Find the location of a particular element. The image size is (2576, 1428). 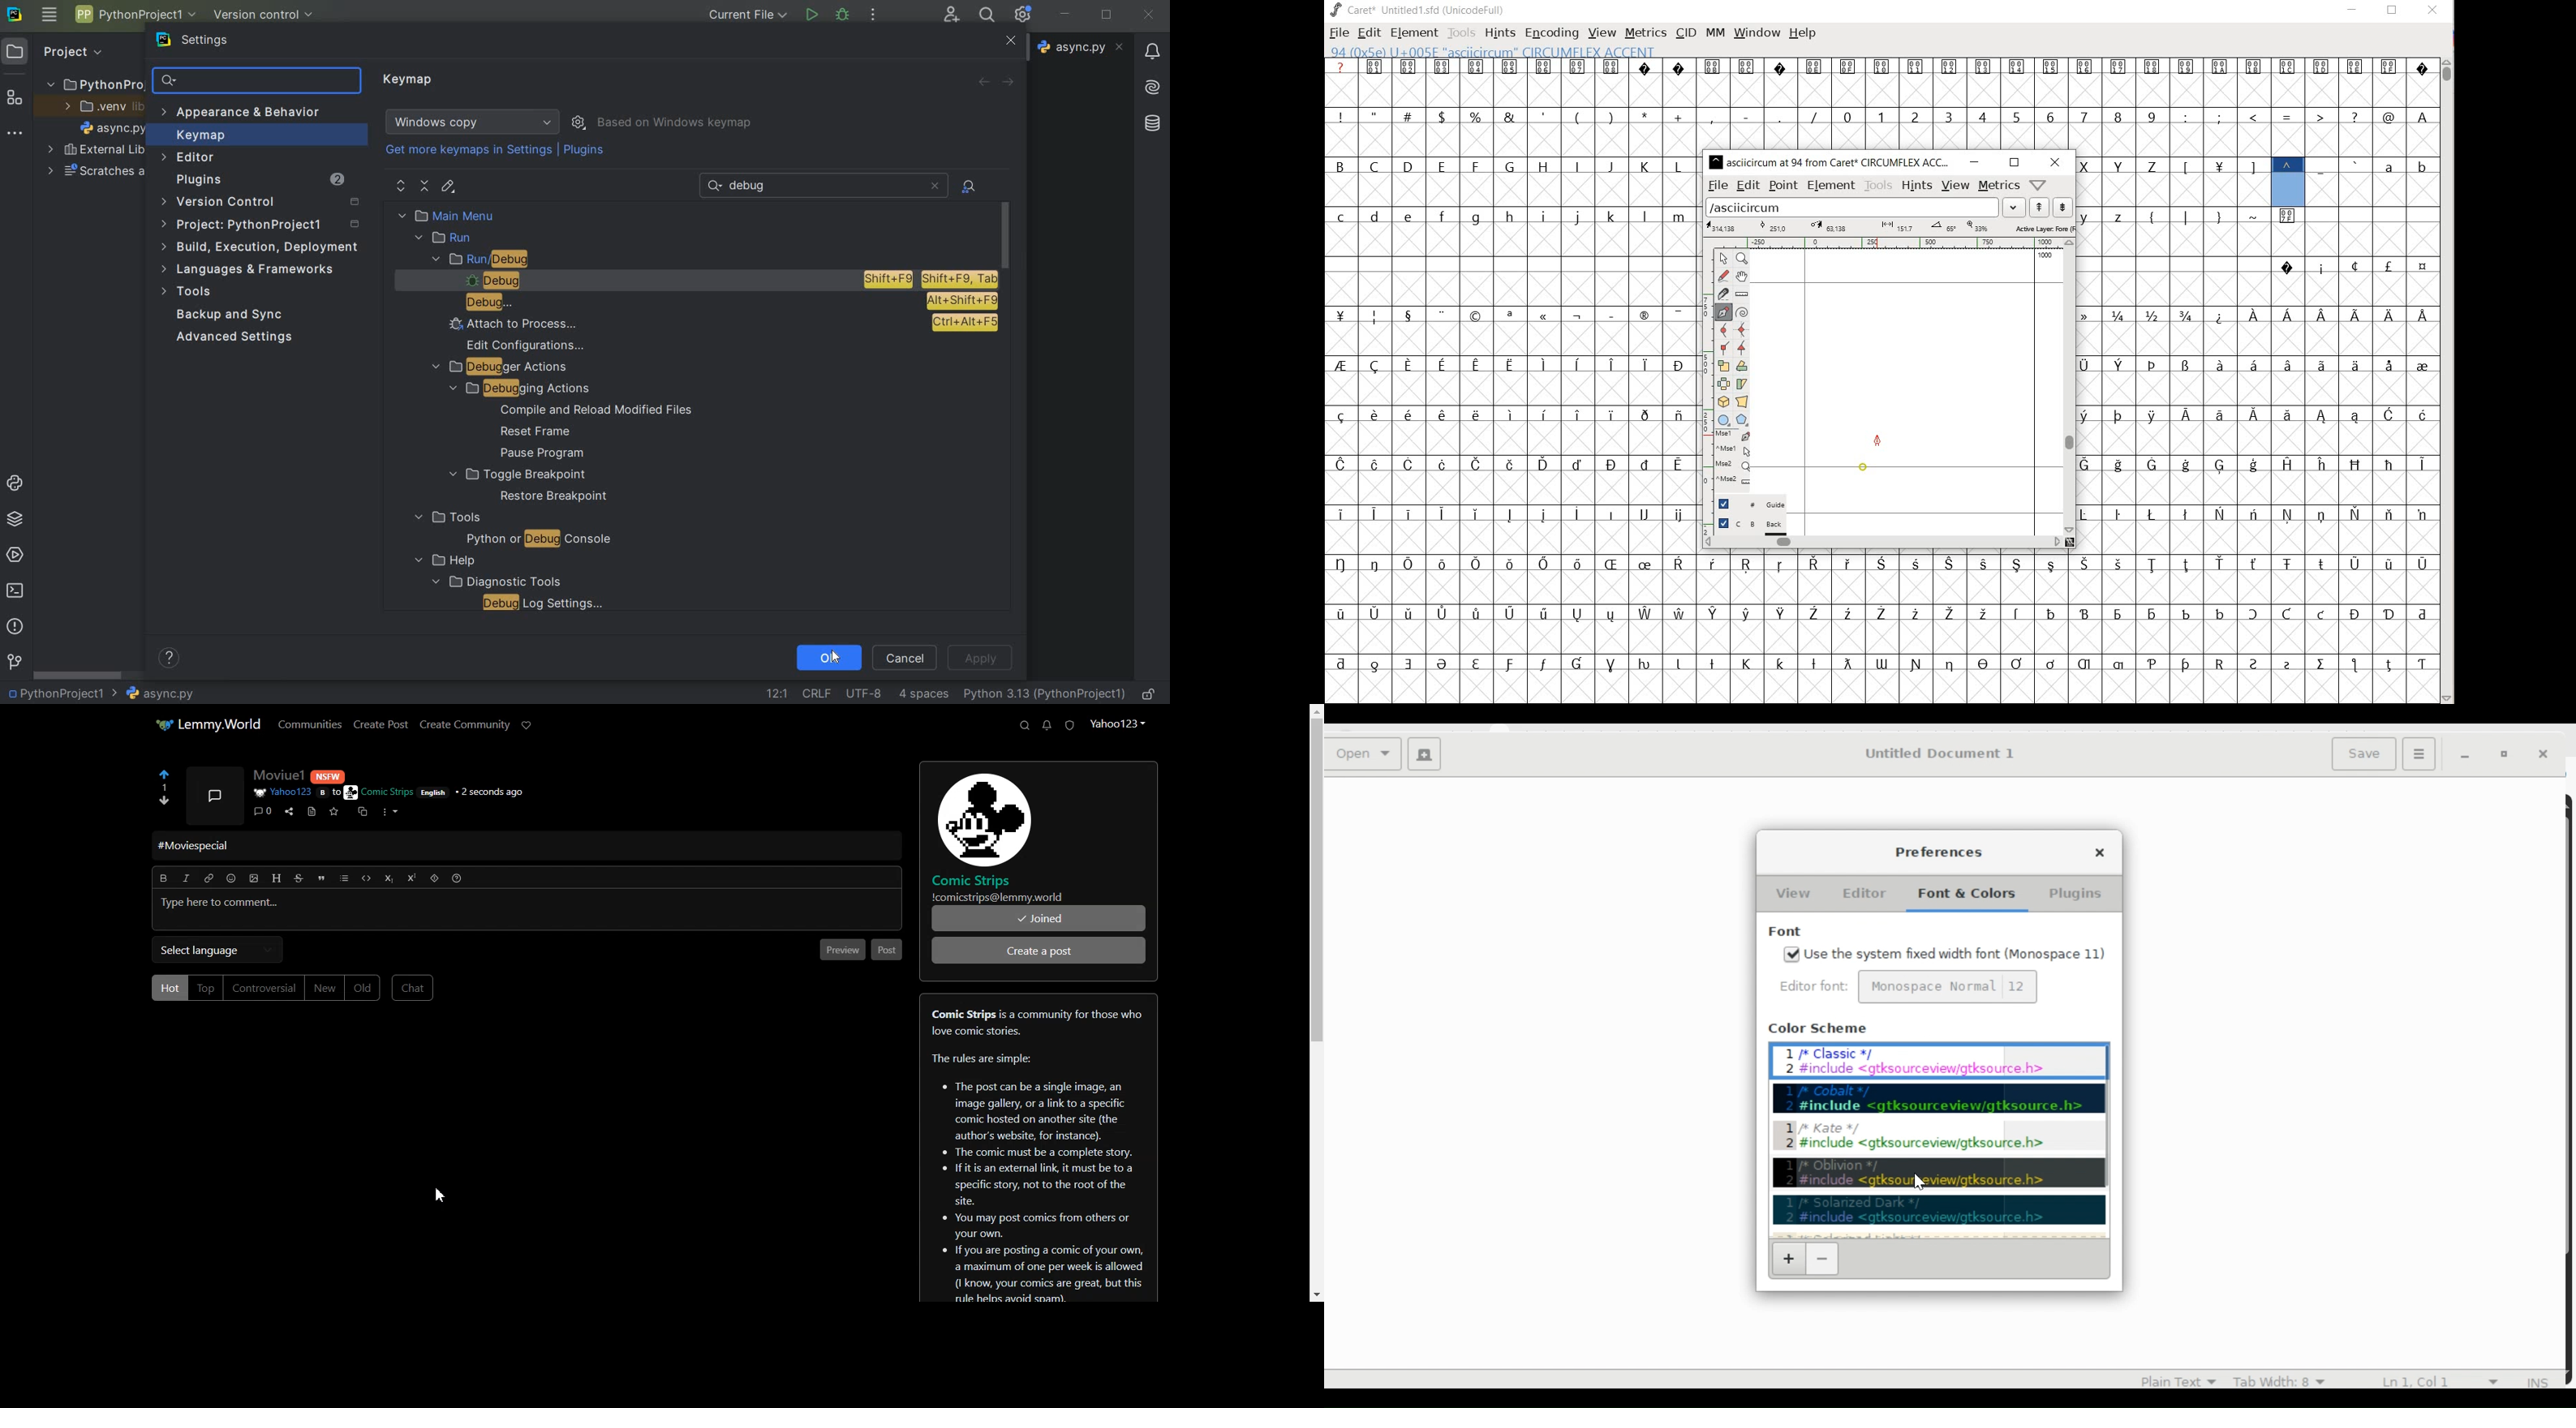

make file readable only is located at coordinates (1150, 693).